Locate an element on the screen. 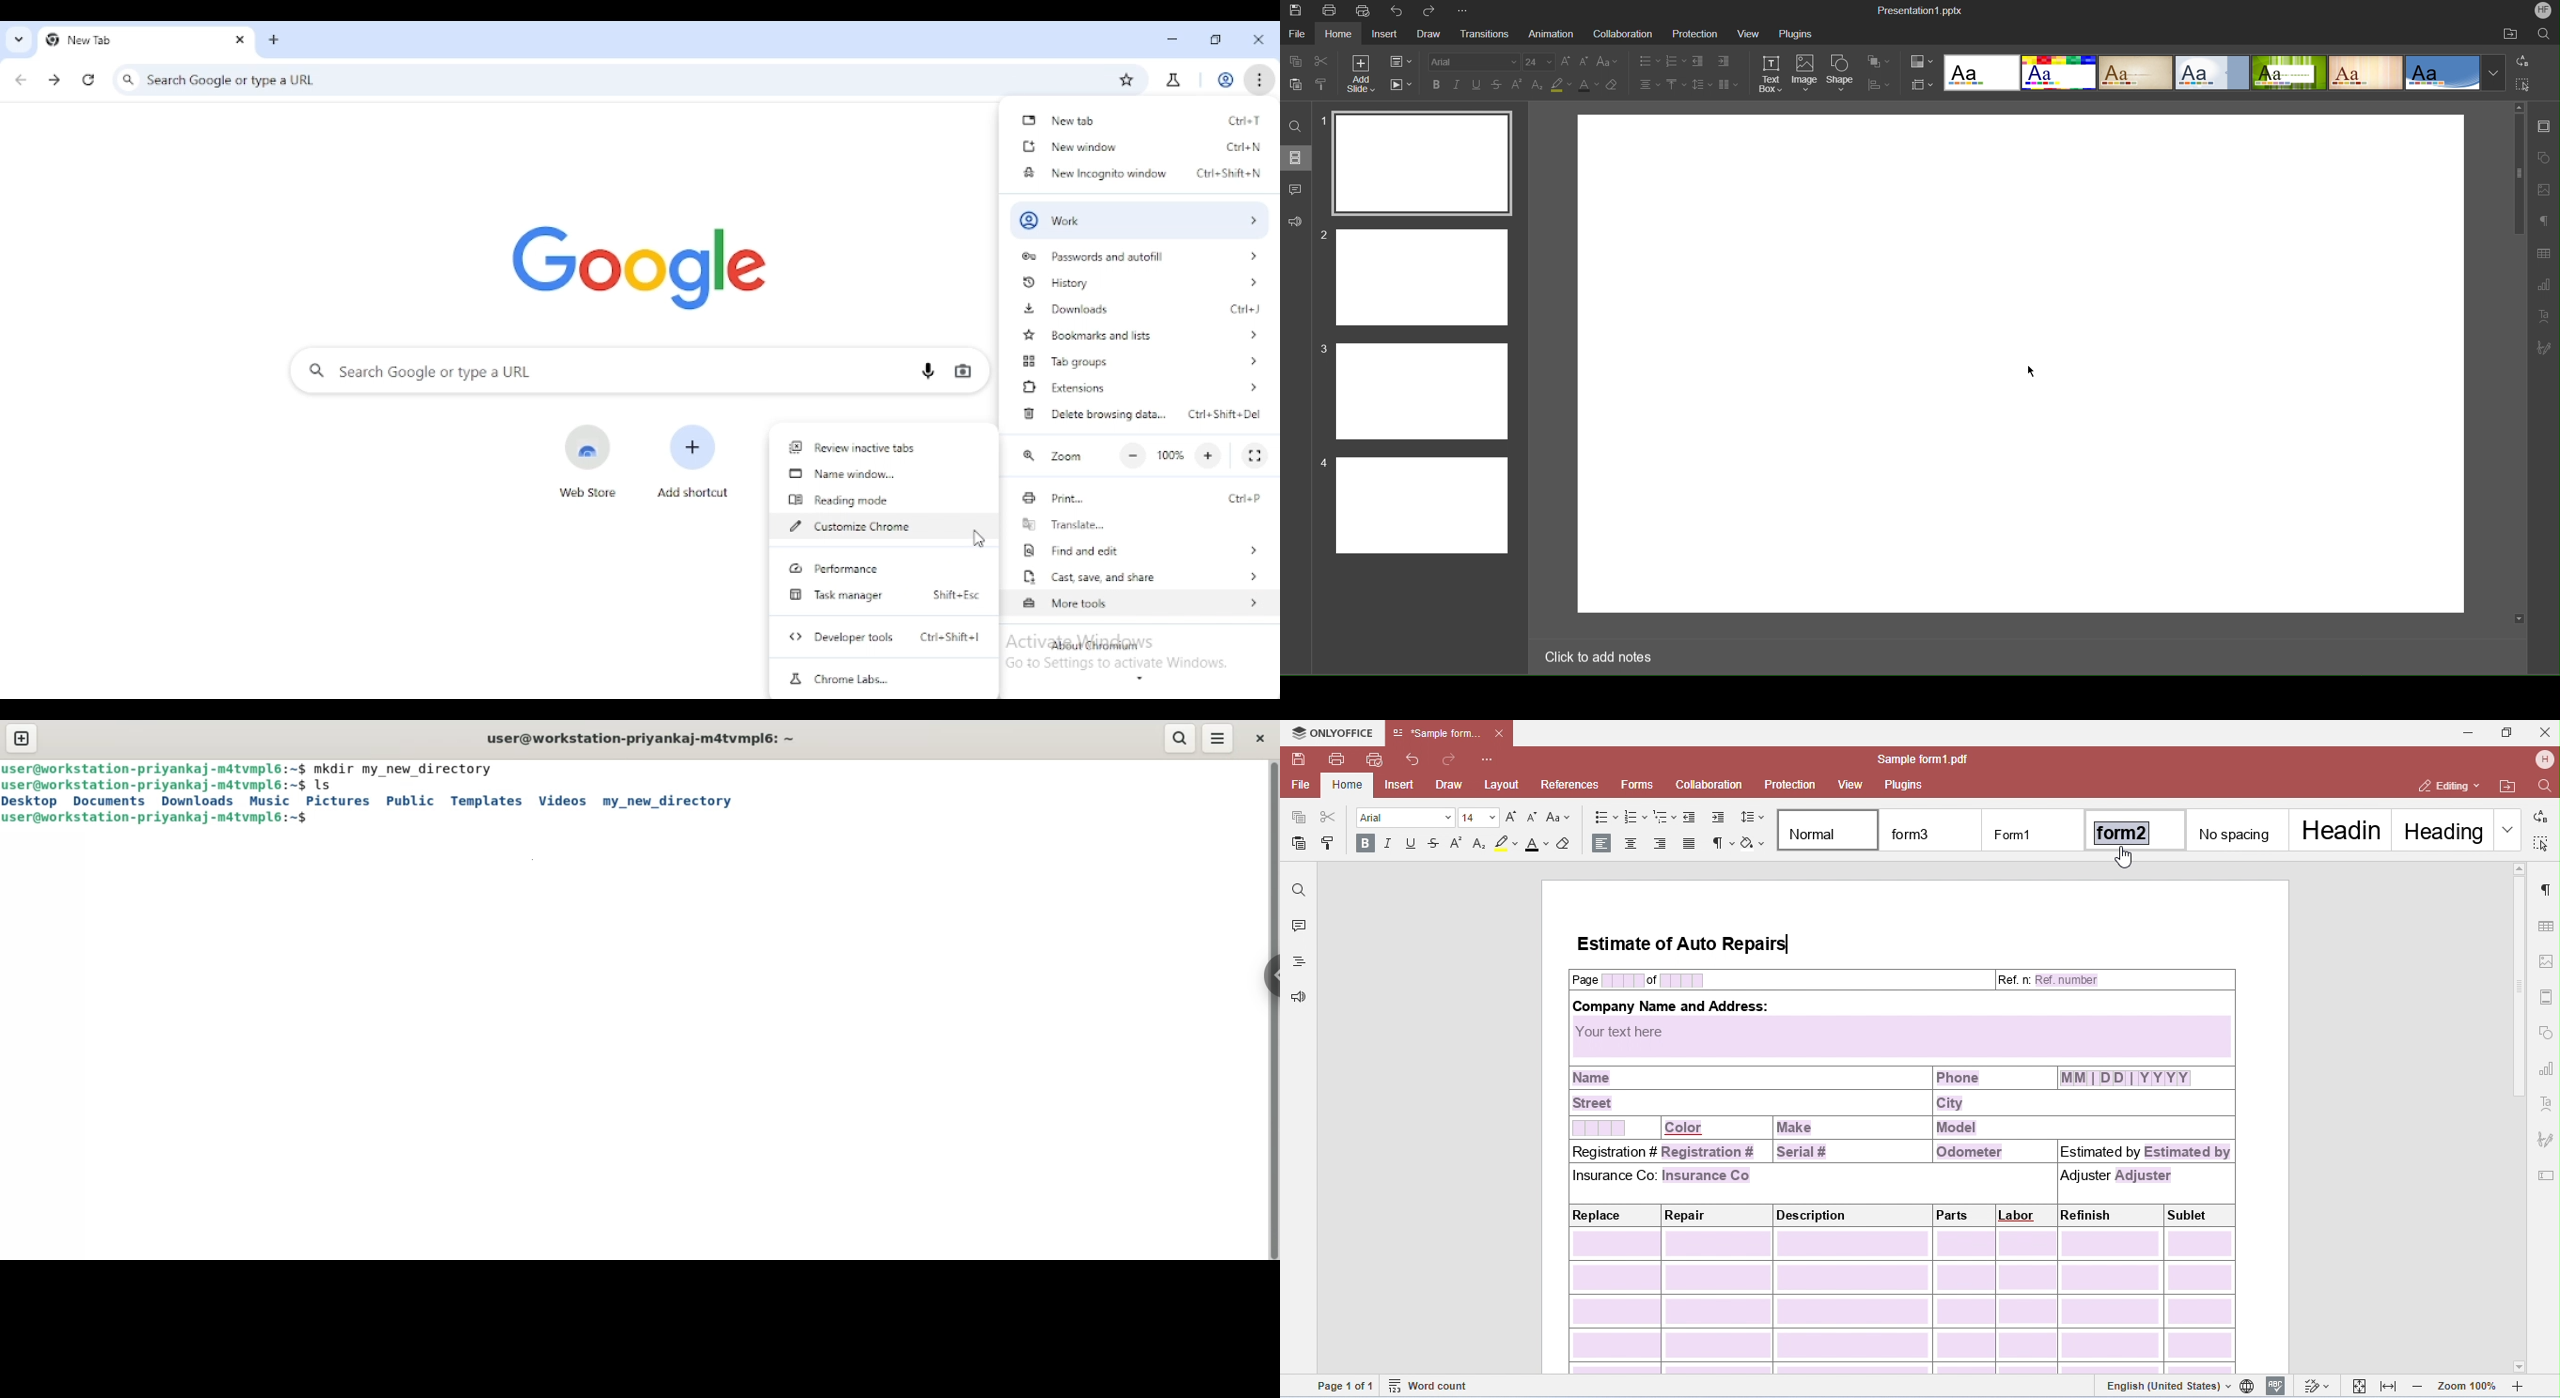  clone formatting is located at coordinates (1323, 85).